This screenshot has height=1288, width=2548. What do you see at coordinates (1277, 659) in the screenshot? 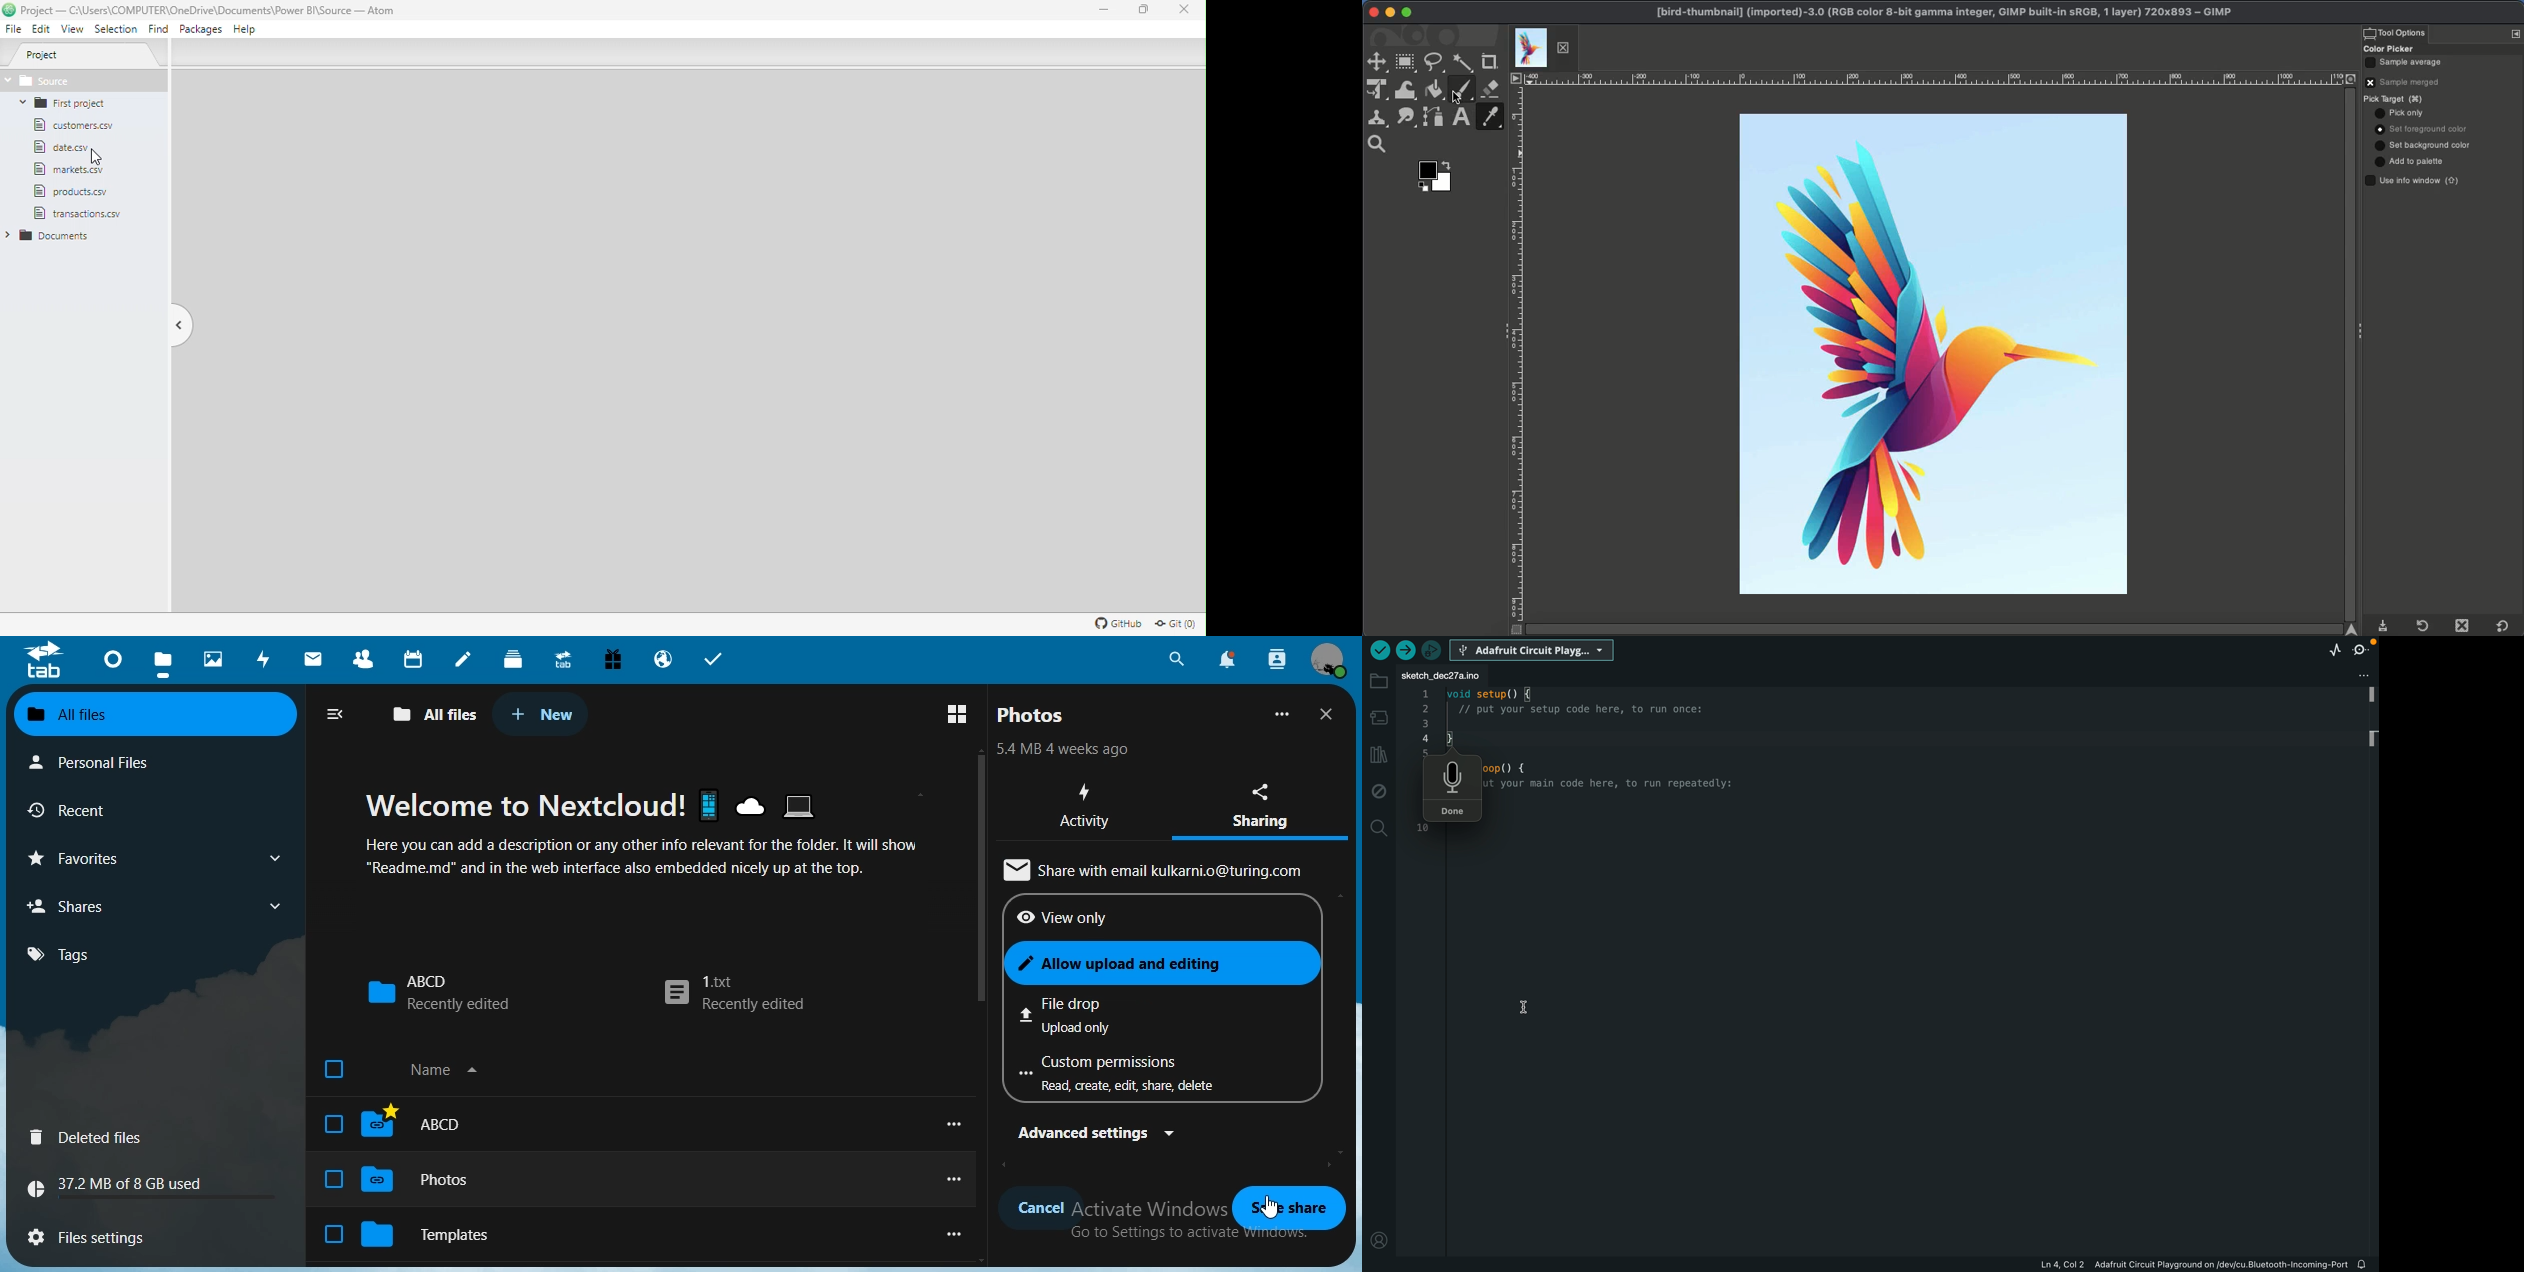
I see `search contacts` at bounding box center [1277, 659].